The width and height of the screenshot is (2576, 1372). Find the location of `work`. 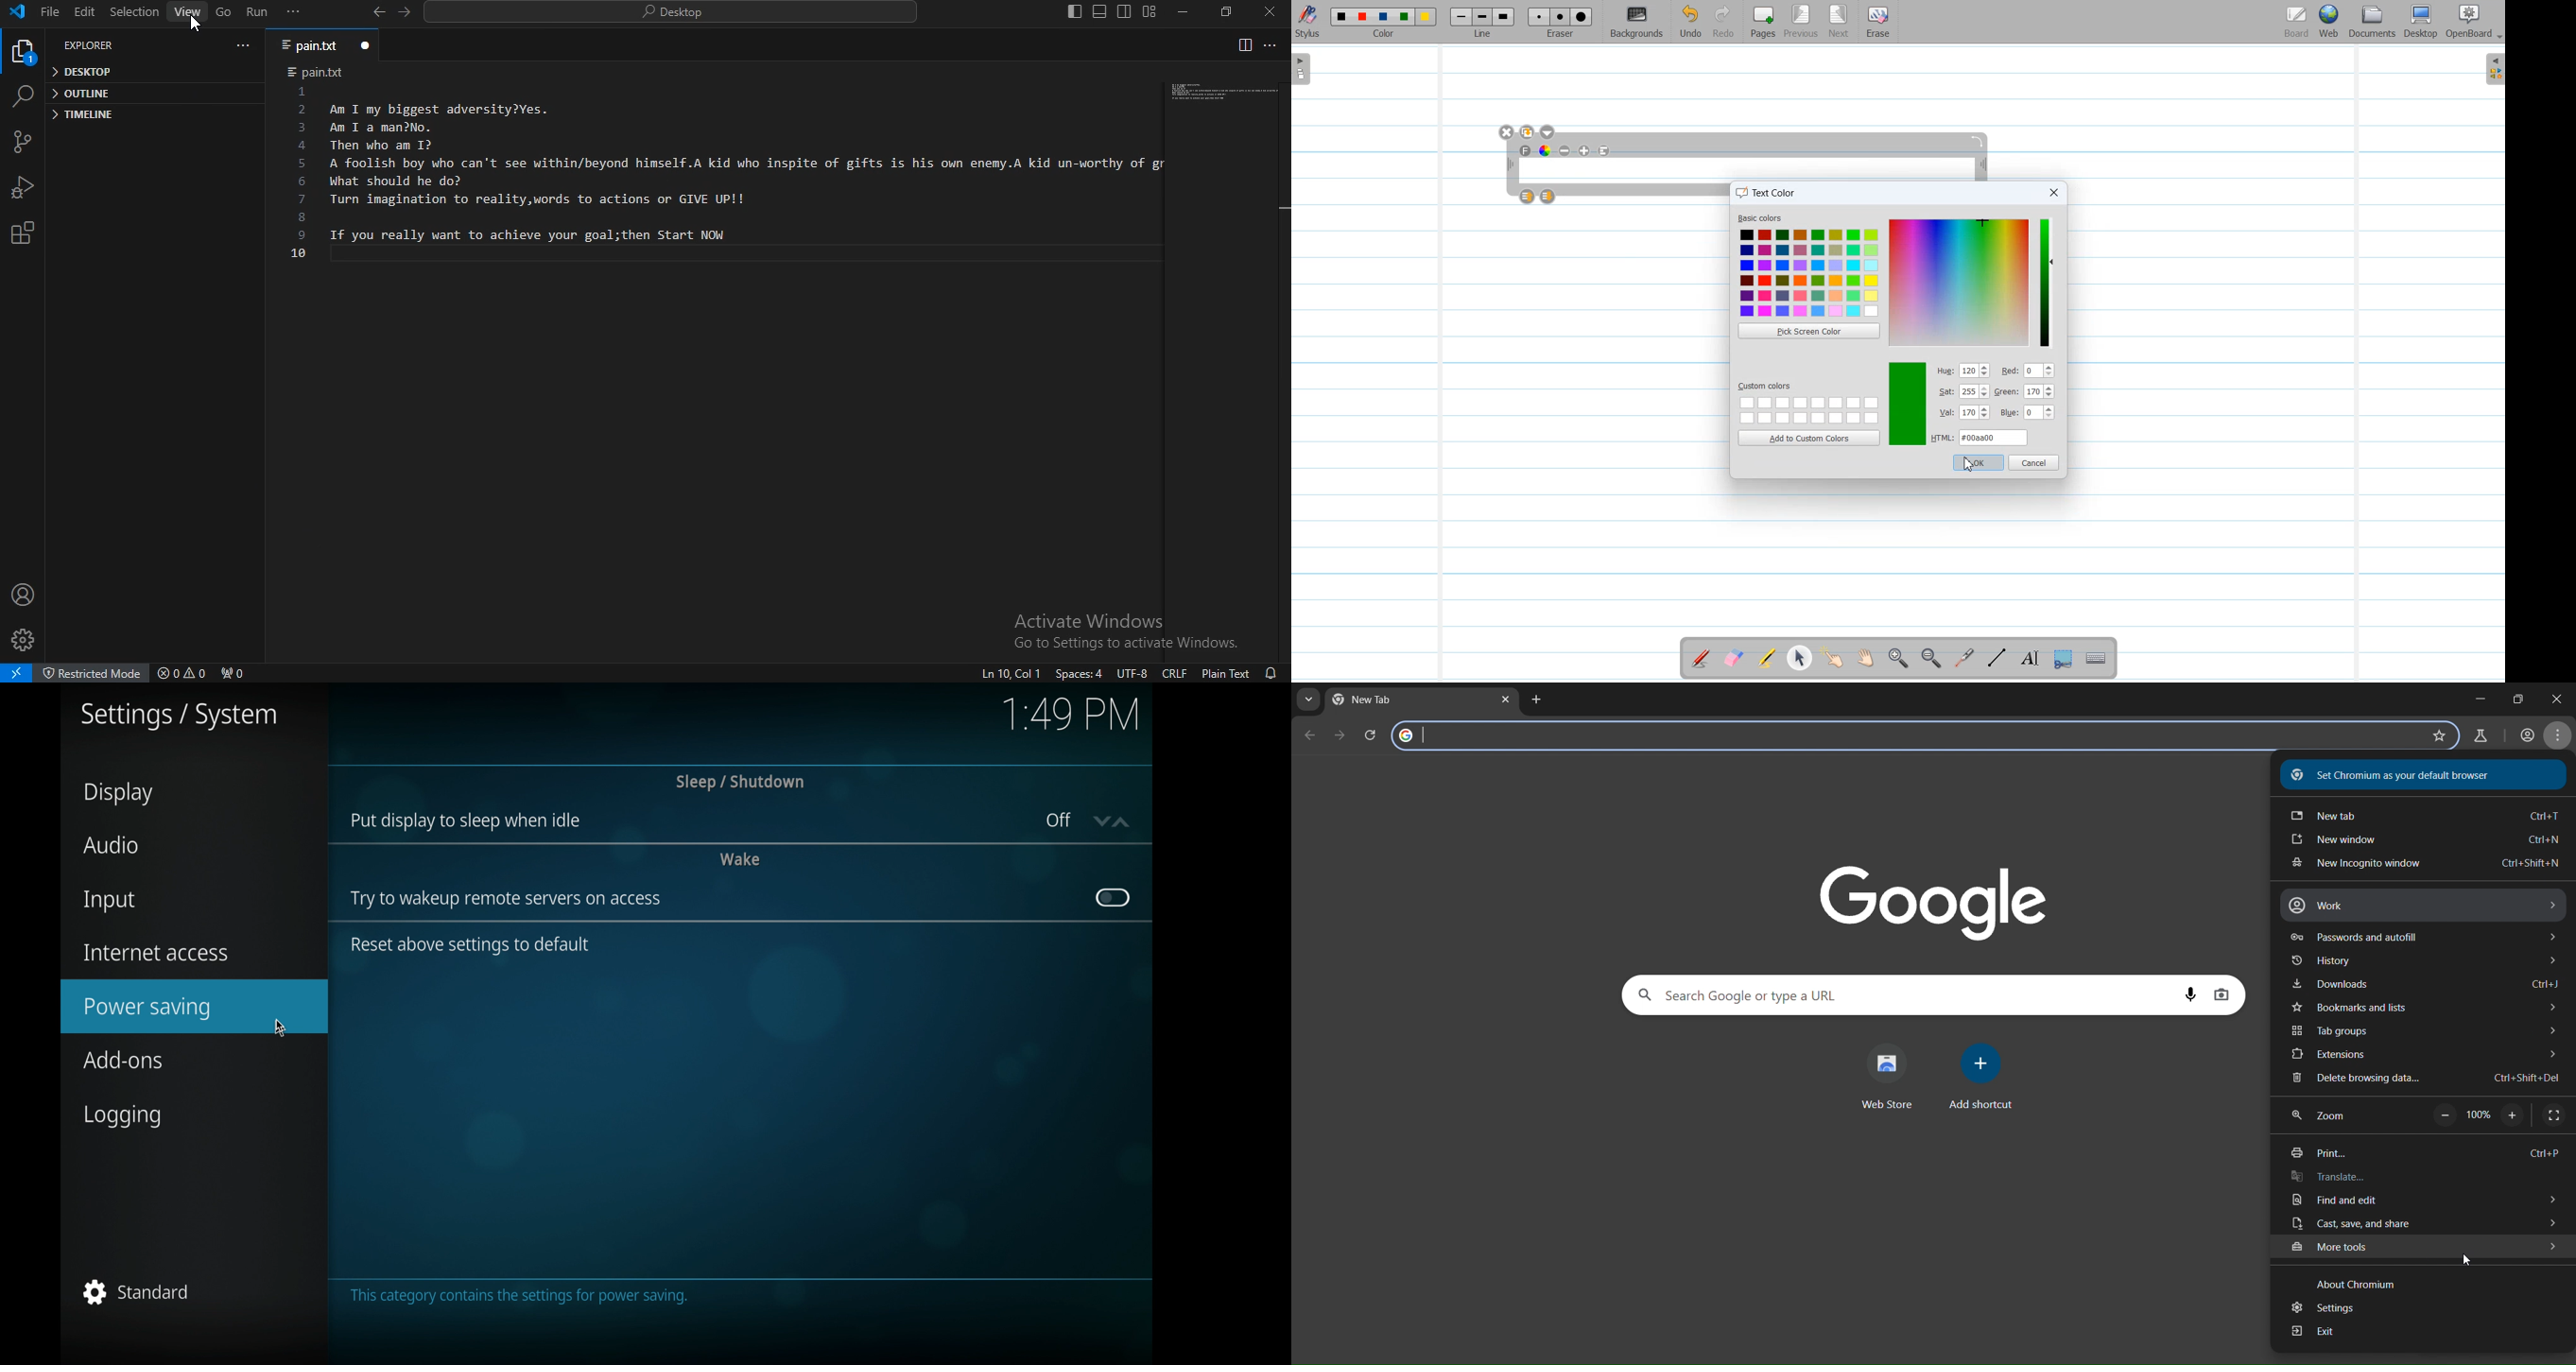

work is located at coordinates (2423, 905).